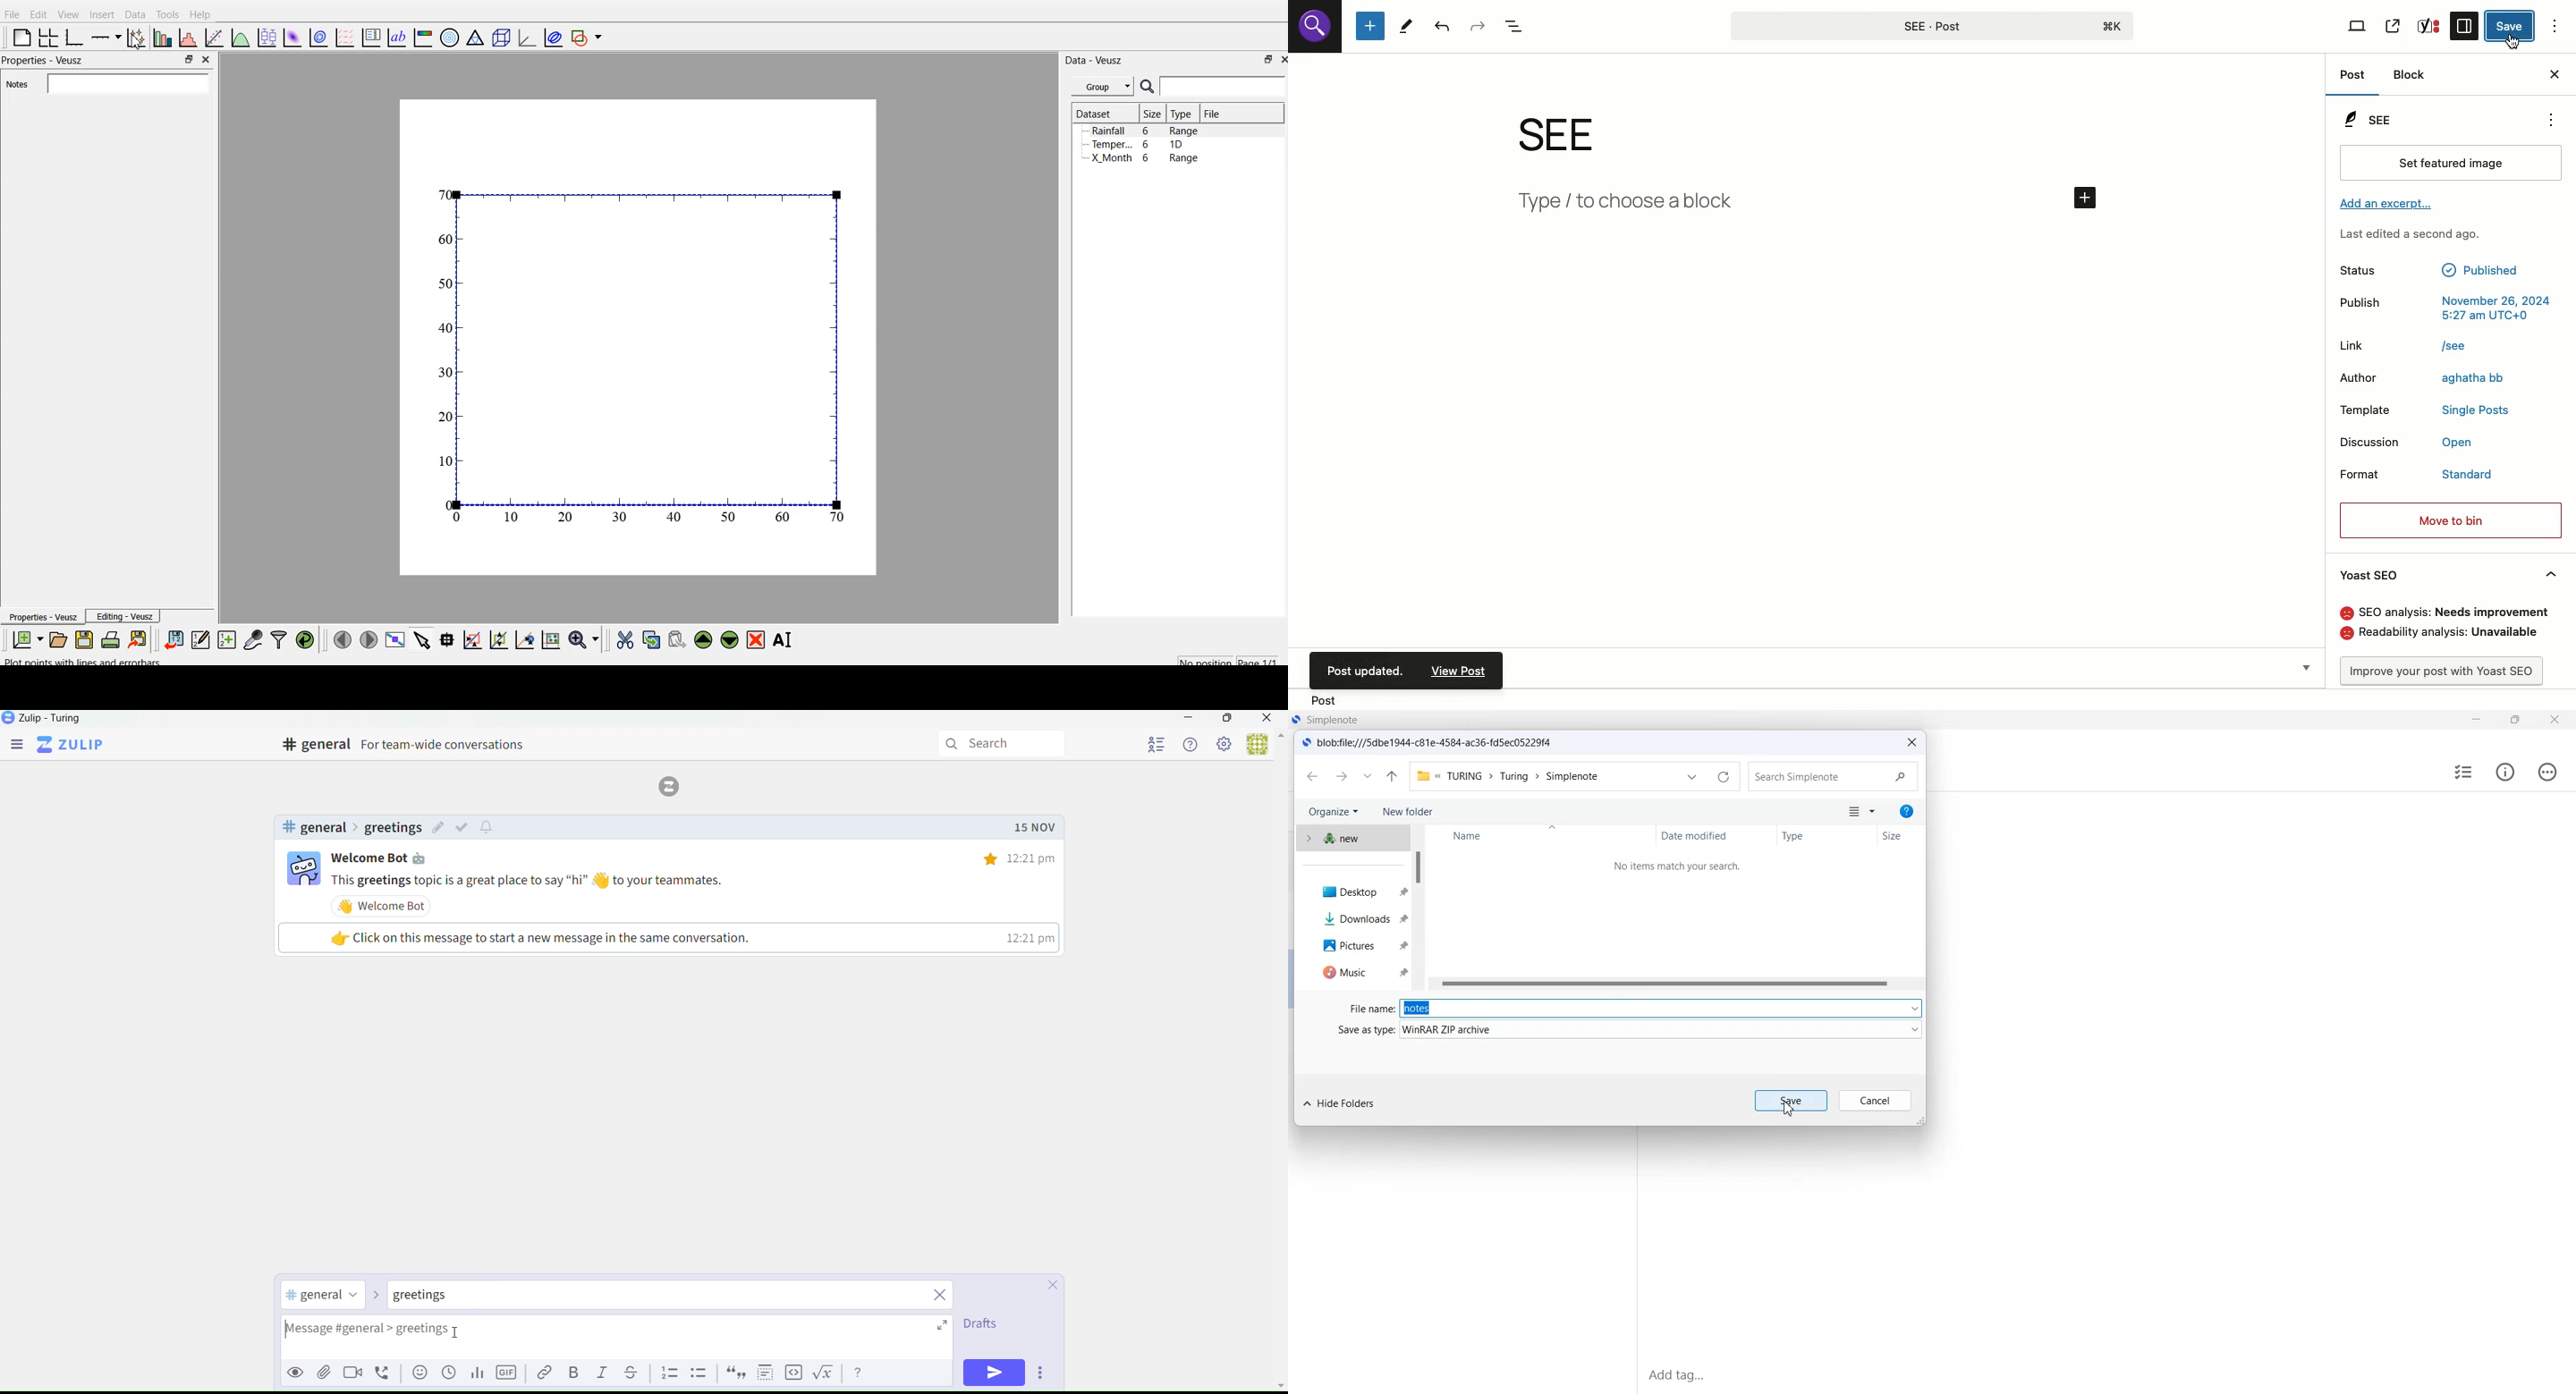 The image size is (2576, 1400). I want to click on Music, so click(1358, 972).